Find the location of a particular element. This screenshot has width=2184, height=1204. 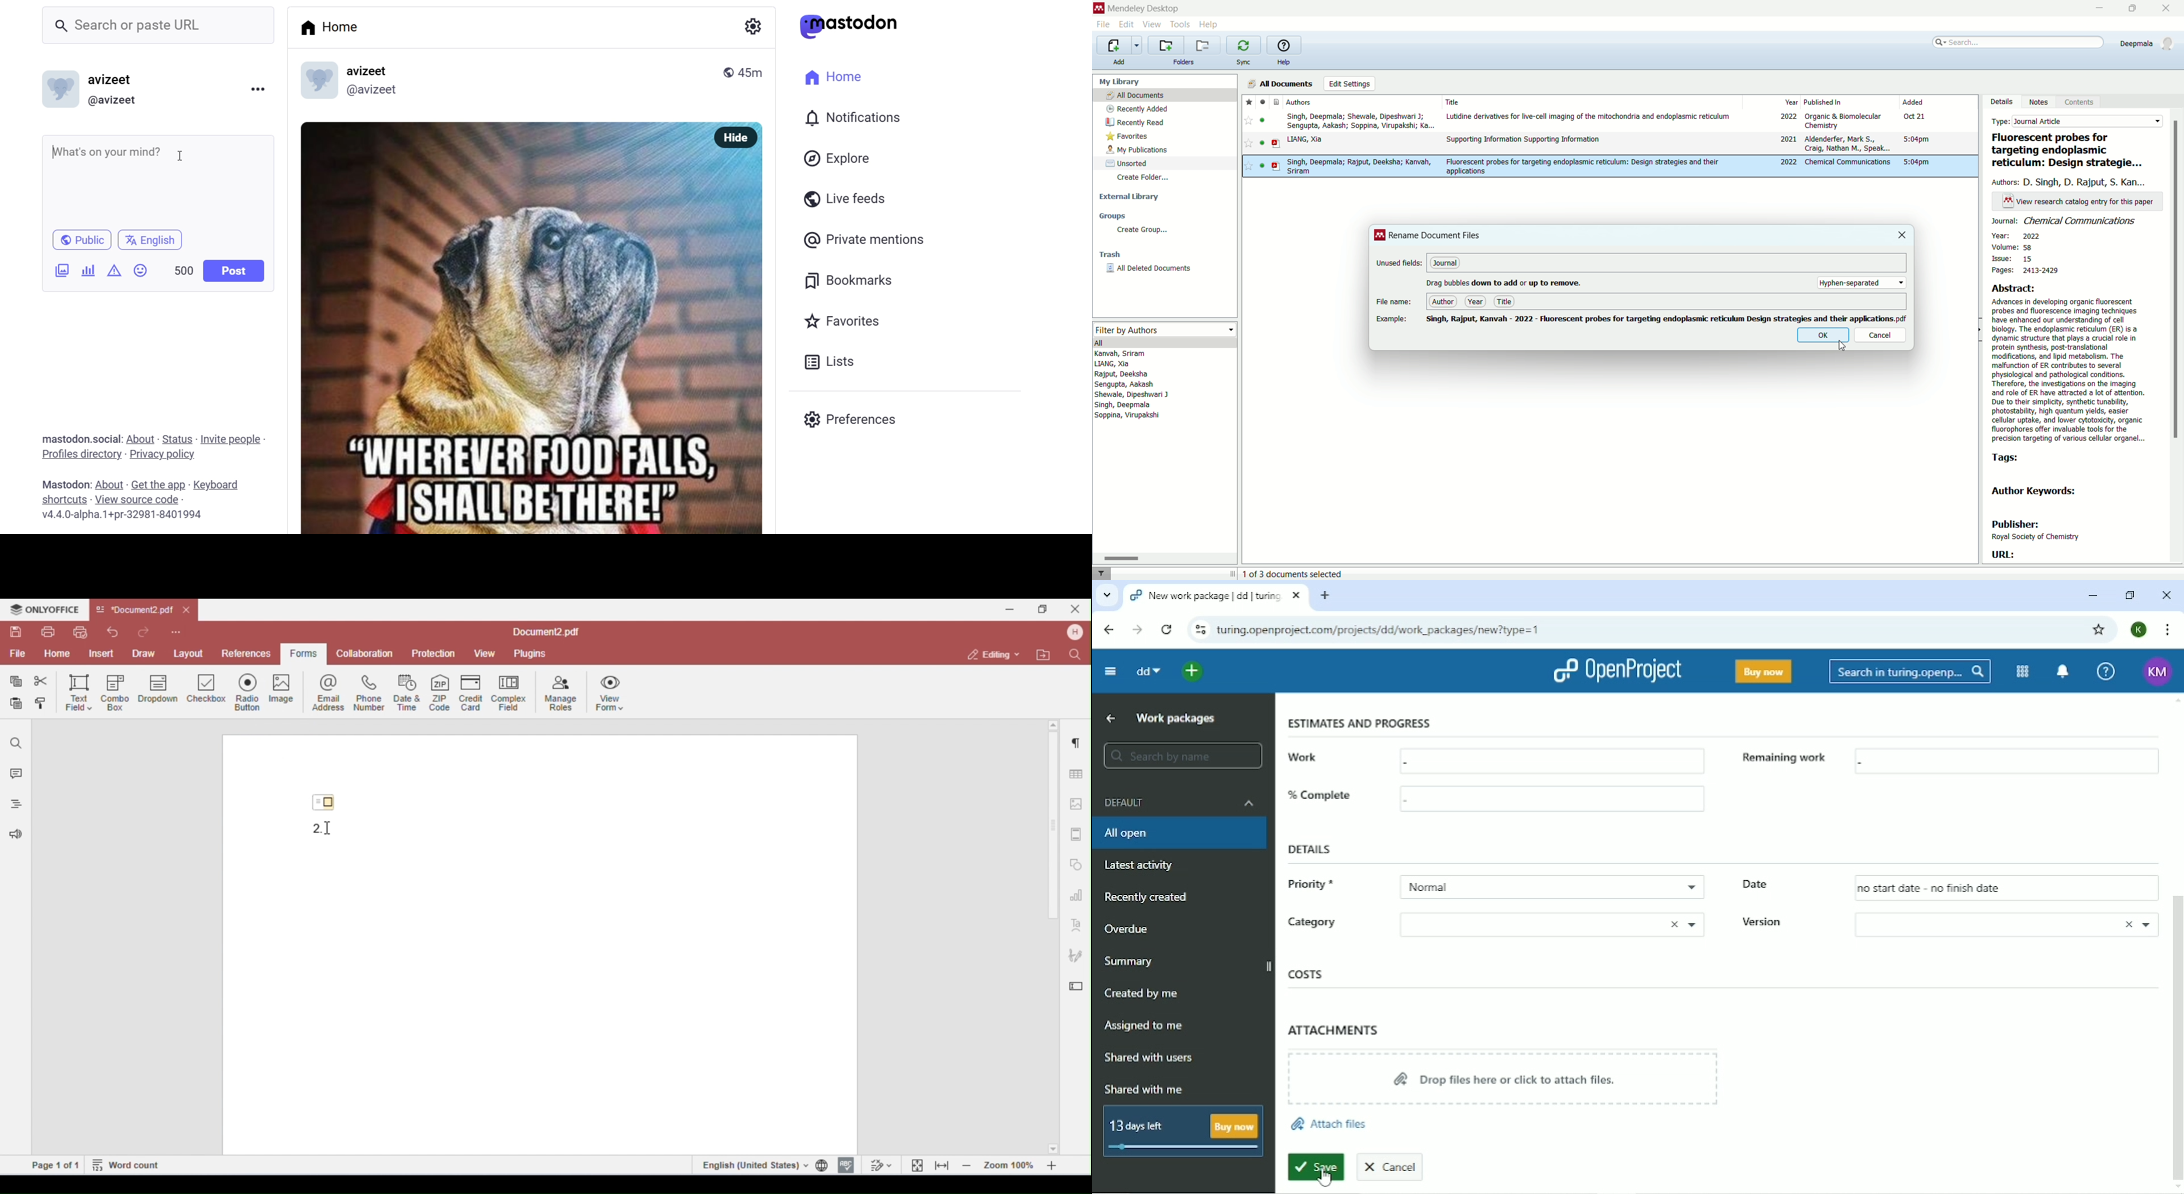

URL is located at coordinates (2003, 555).